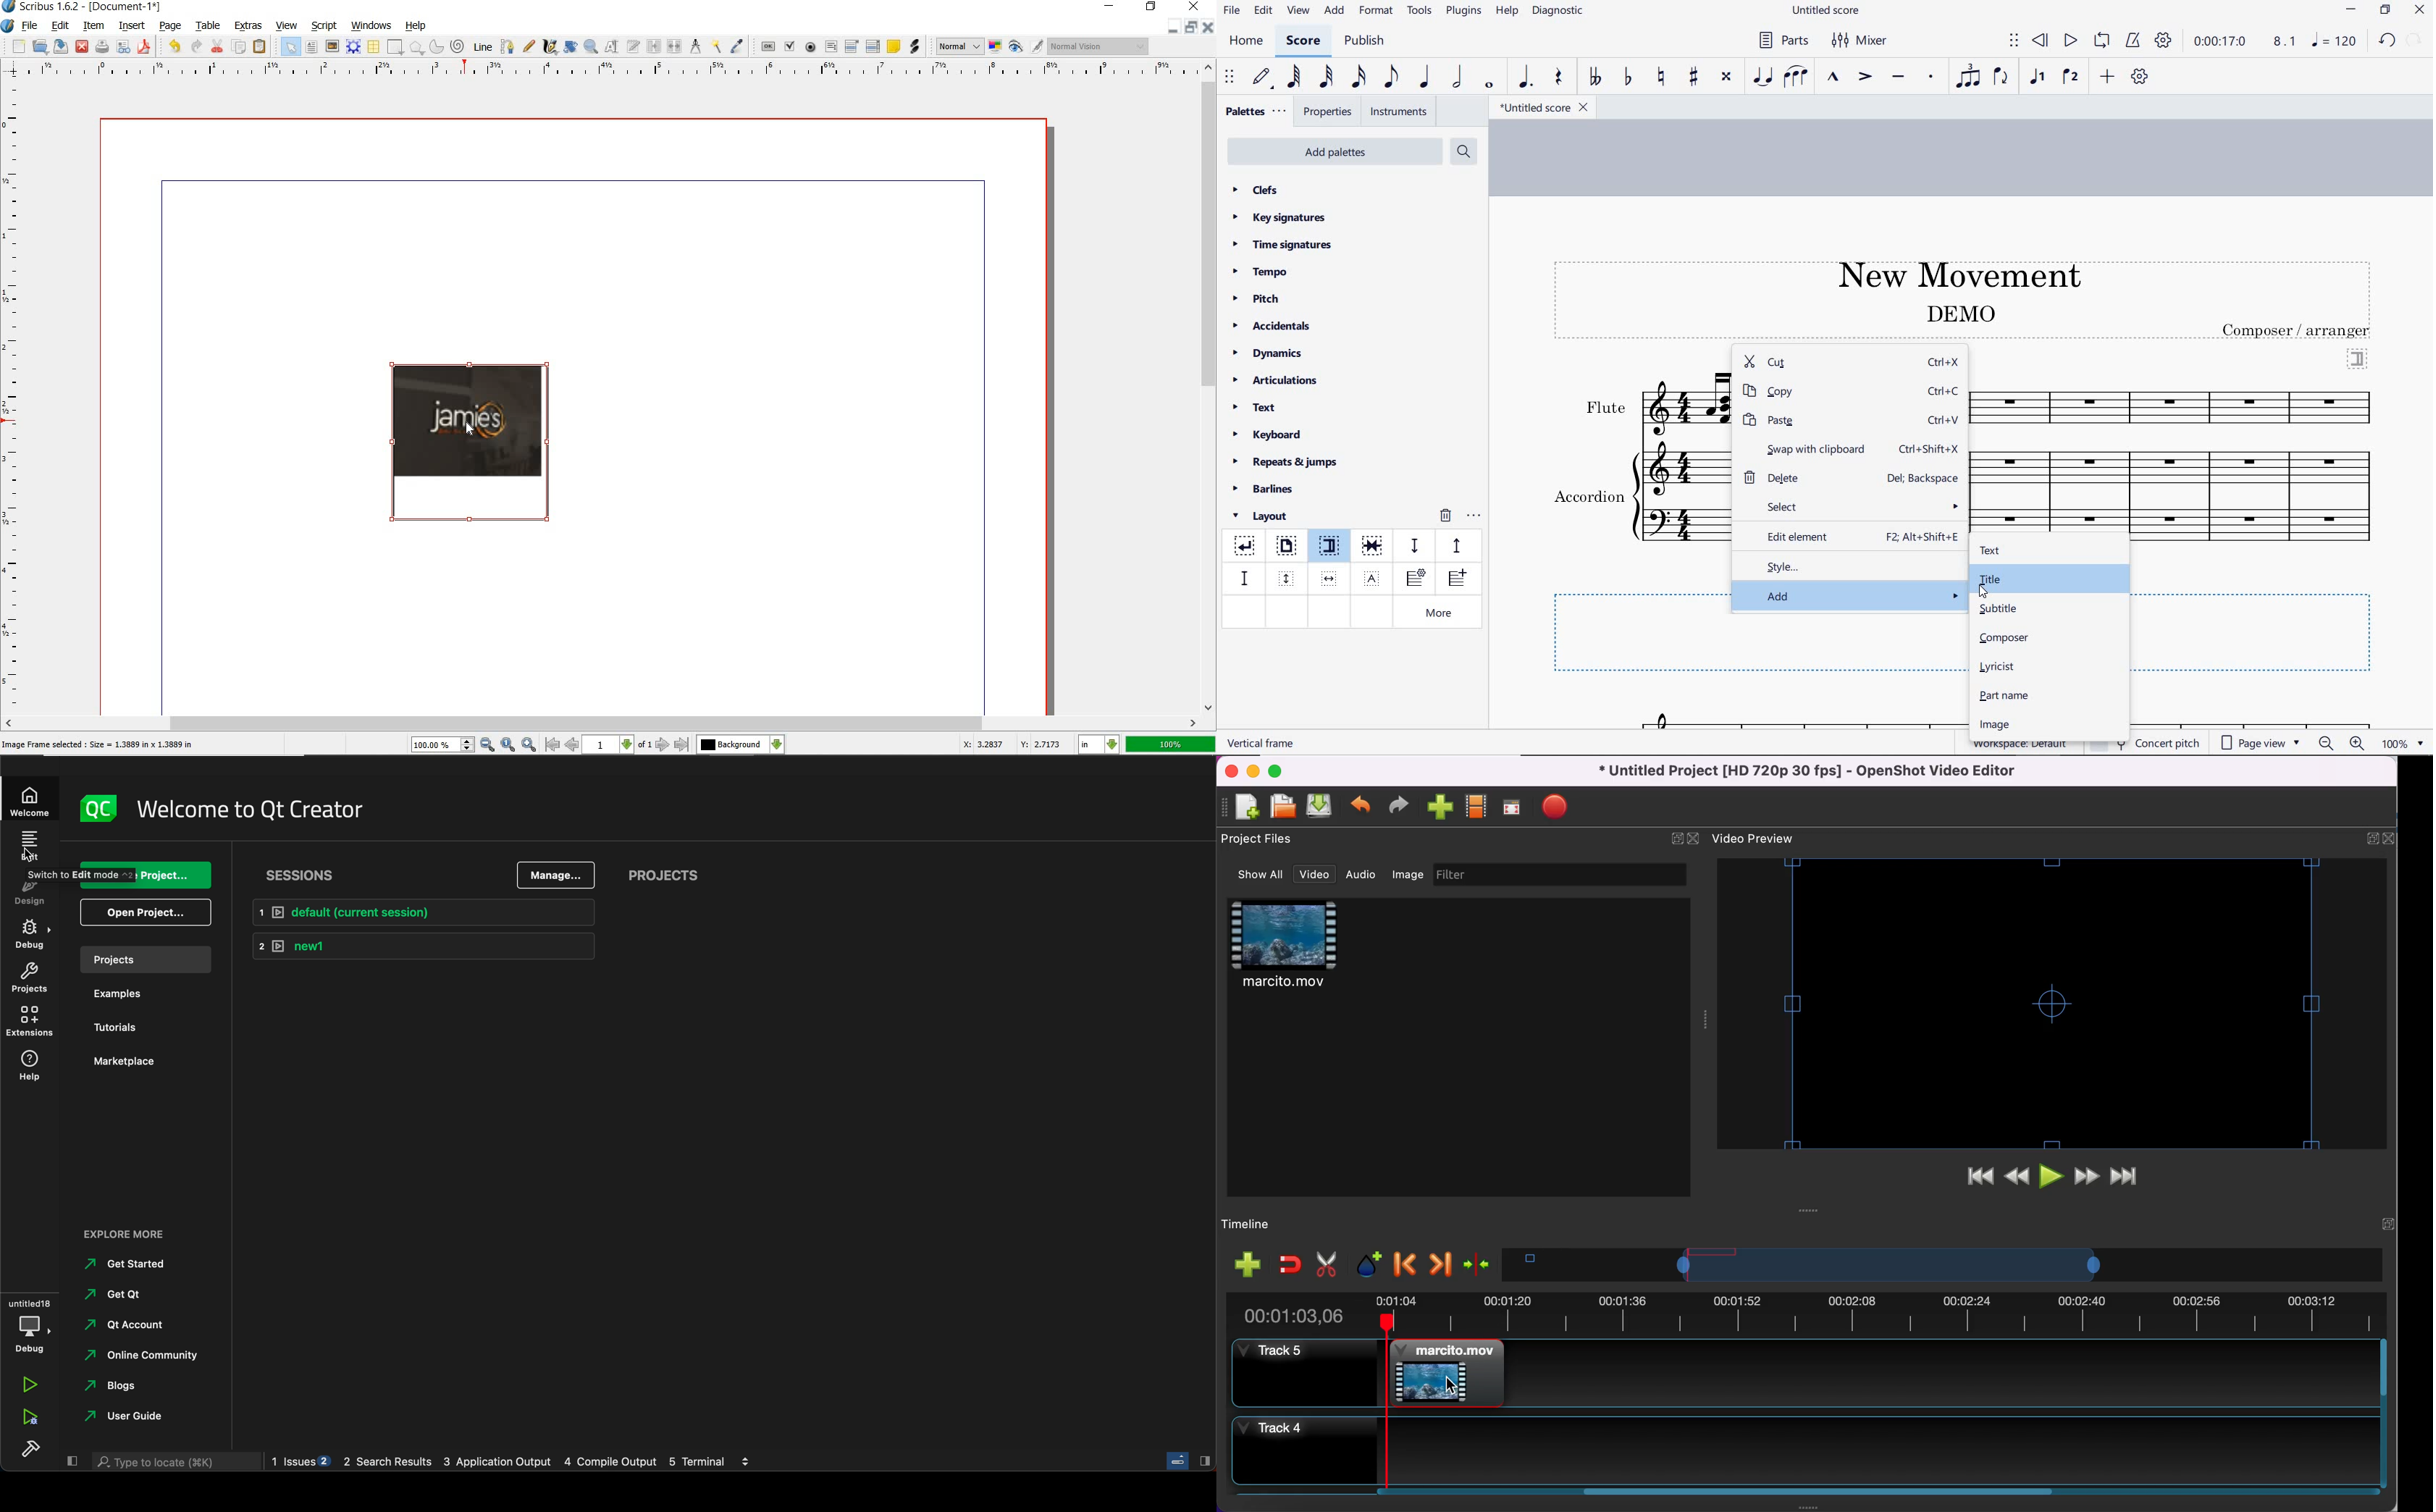 The image size is (2436, 1512). I want to click on loop playback, so click(2104, 41).